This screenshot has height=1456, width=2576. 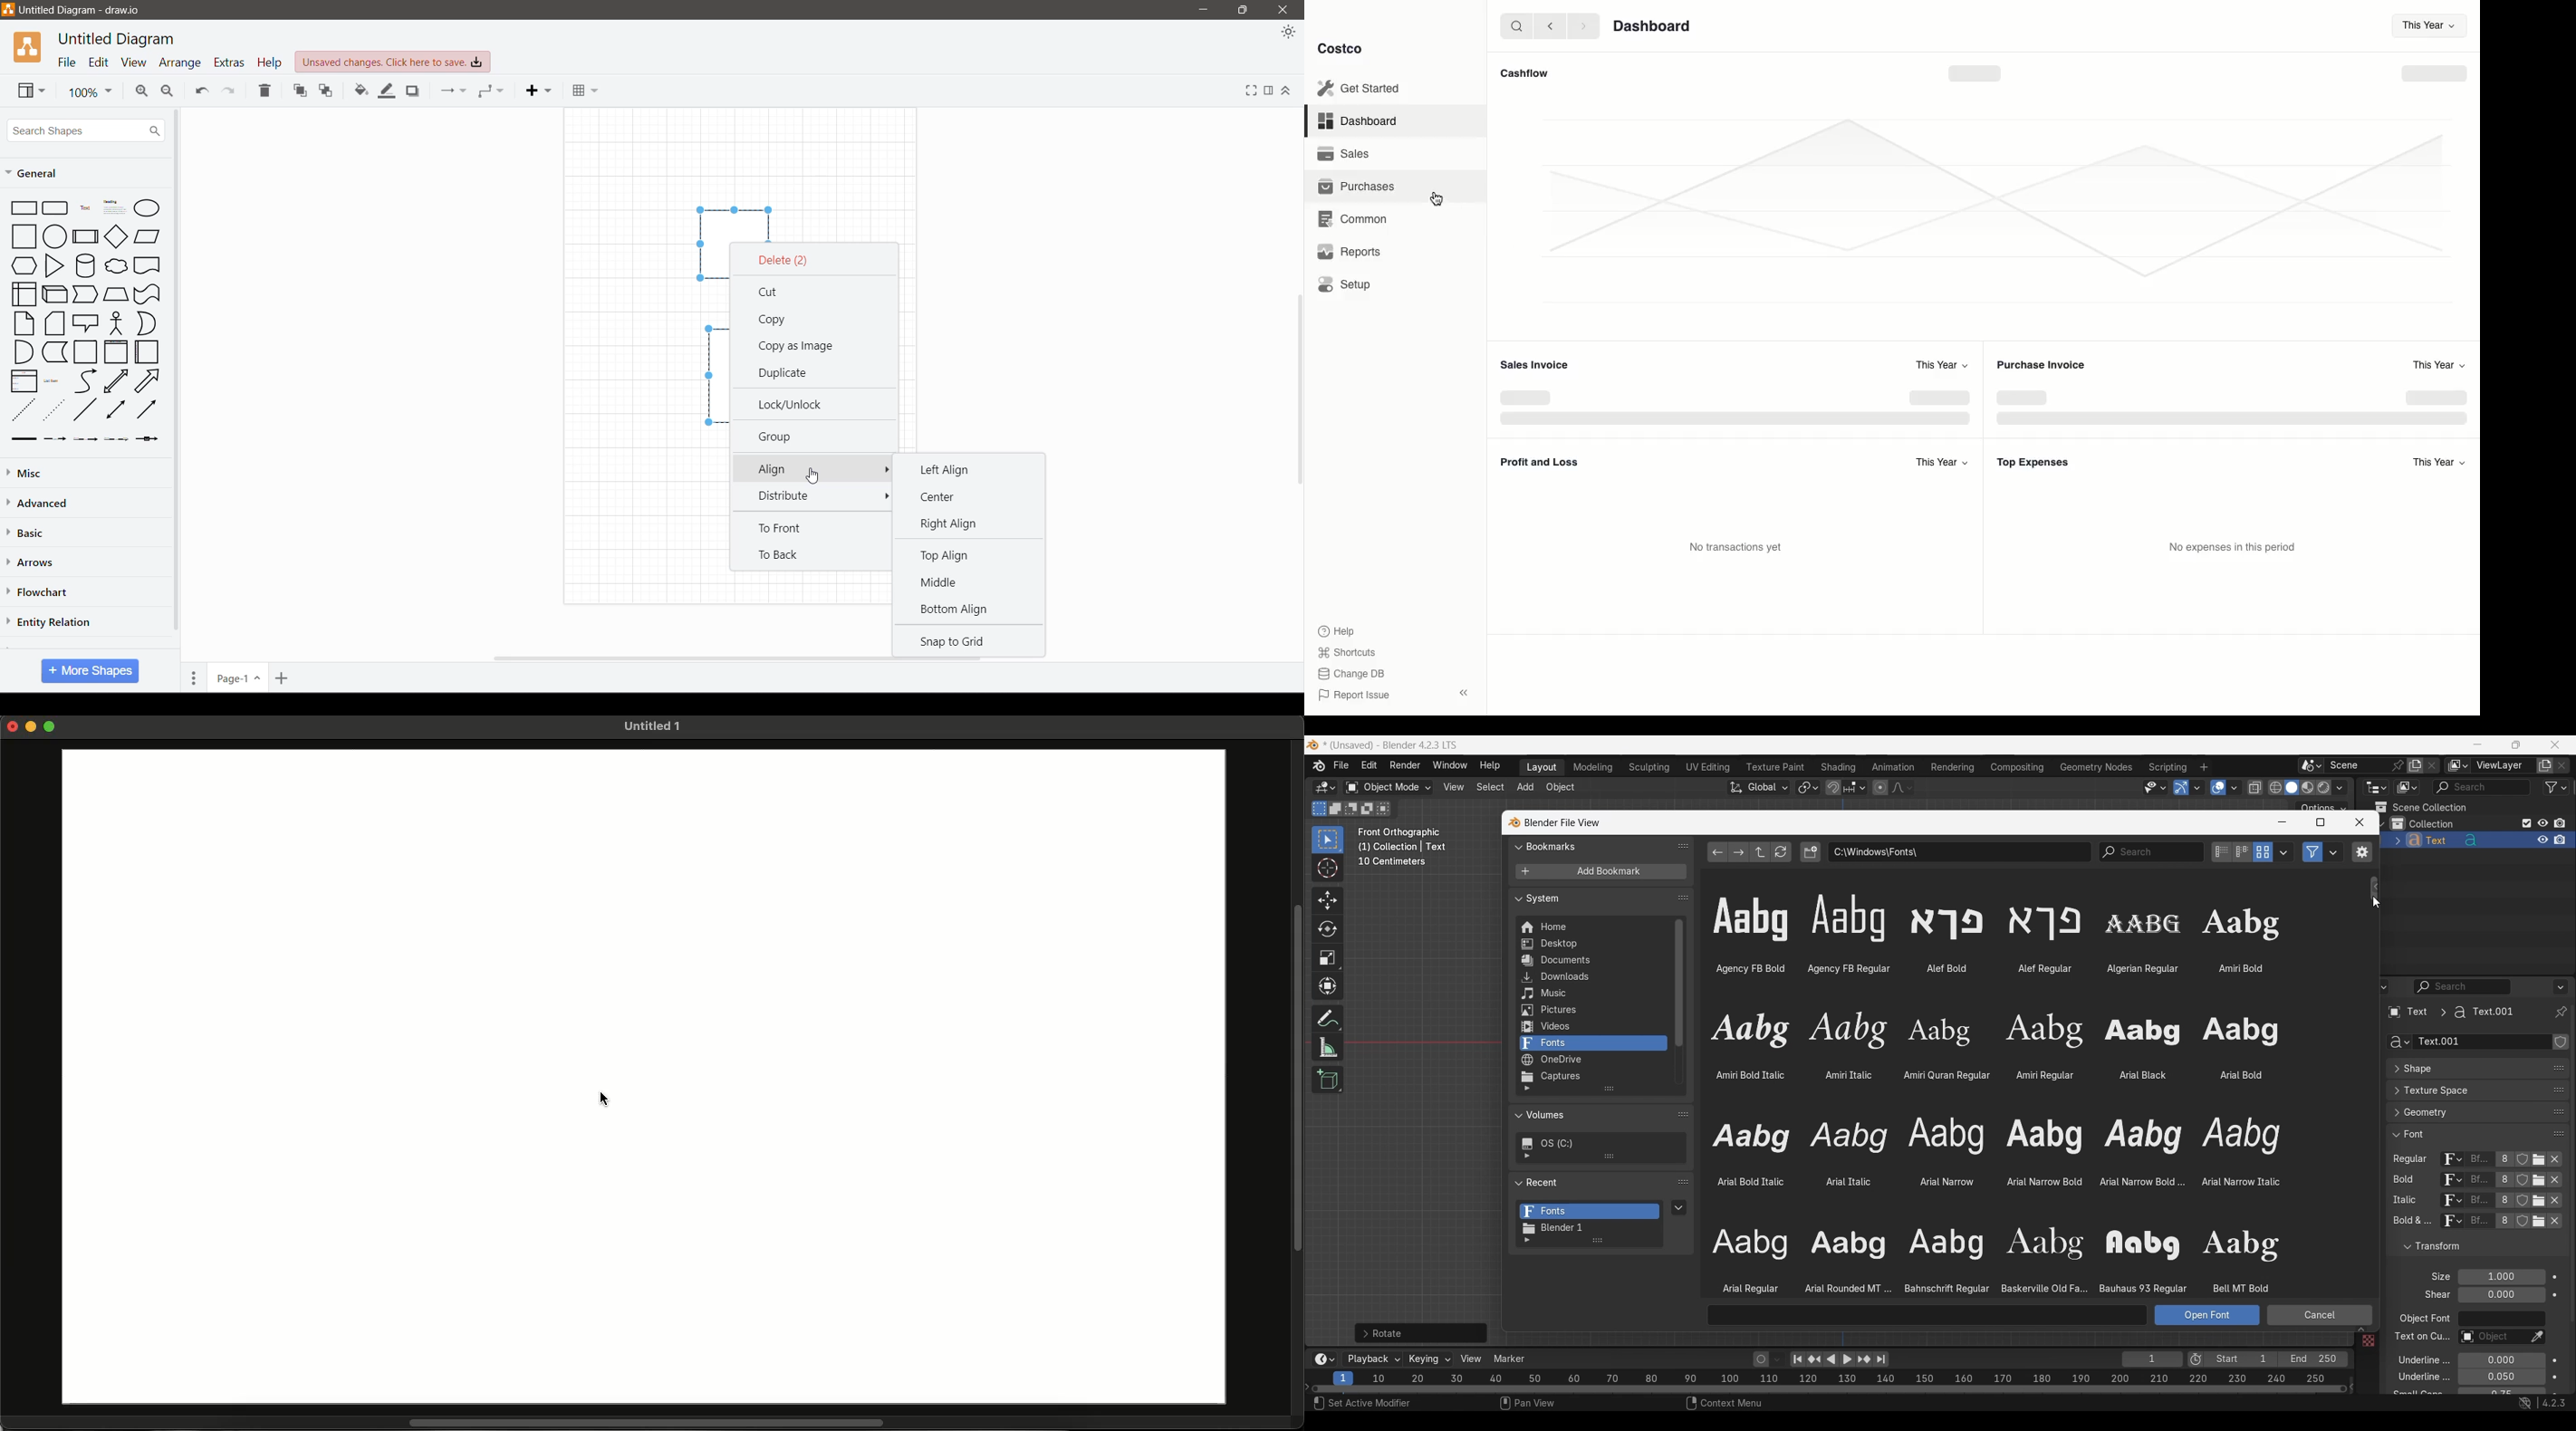 What do you see at coordinates (177, 376) in the screenshot?
I see `Vertical Scroll Bar` at bounding box center [177, 376].